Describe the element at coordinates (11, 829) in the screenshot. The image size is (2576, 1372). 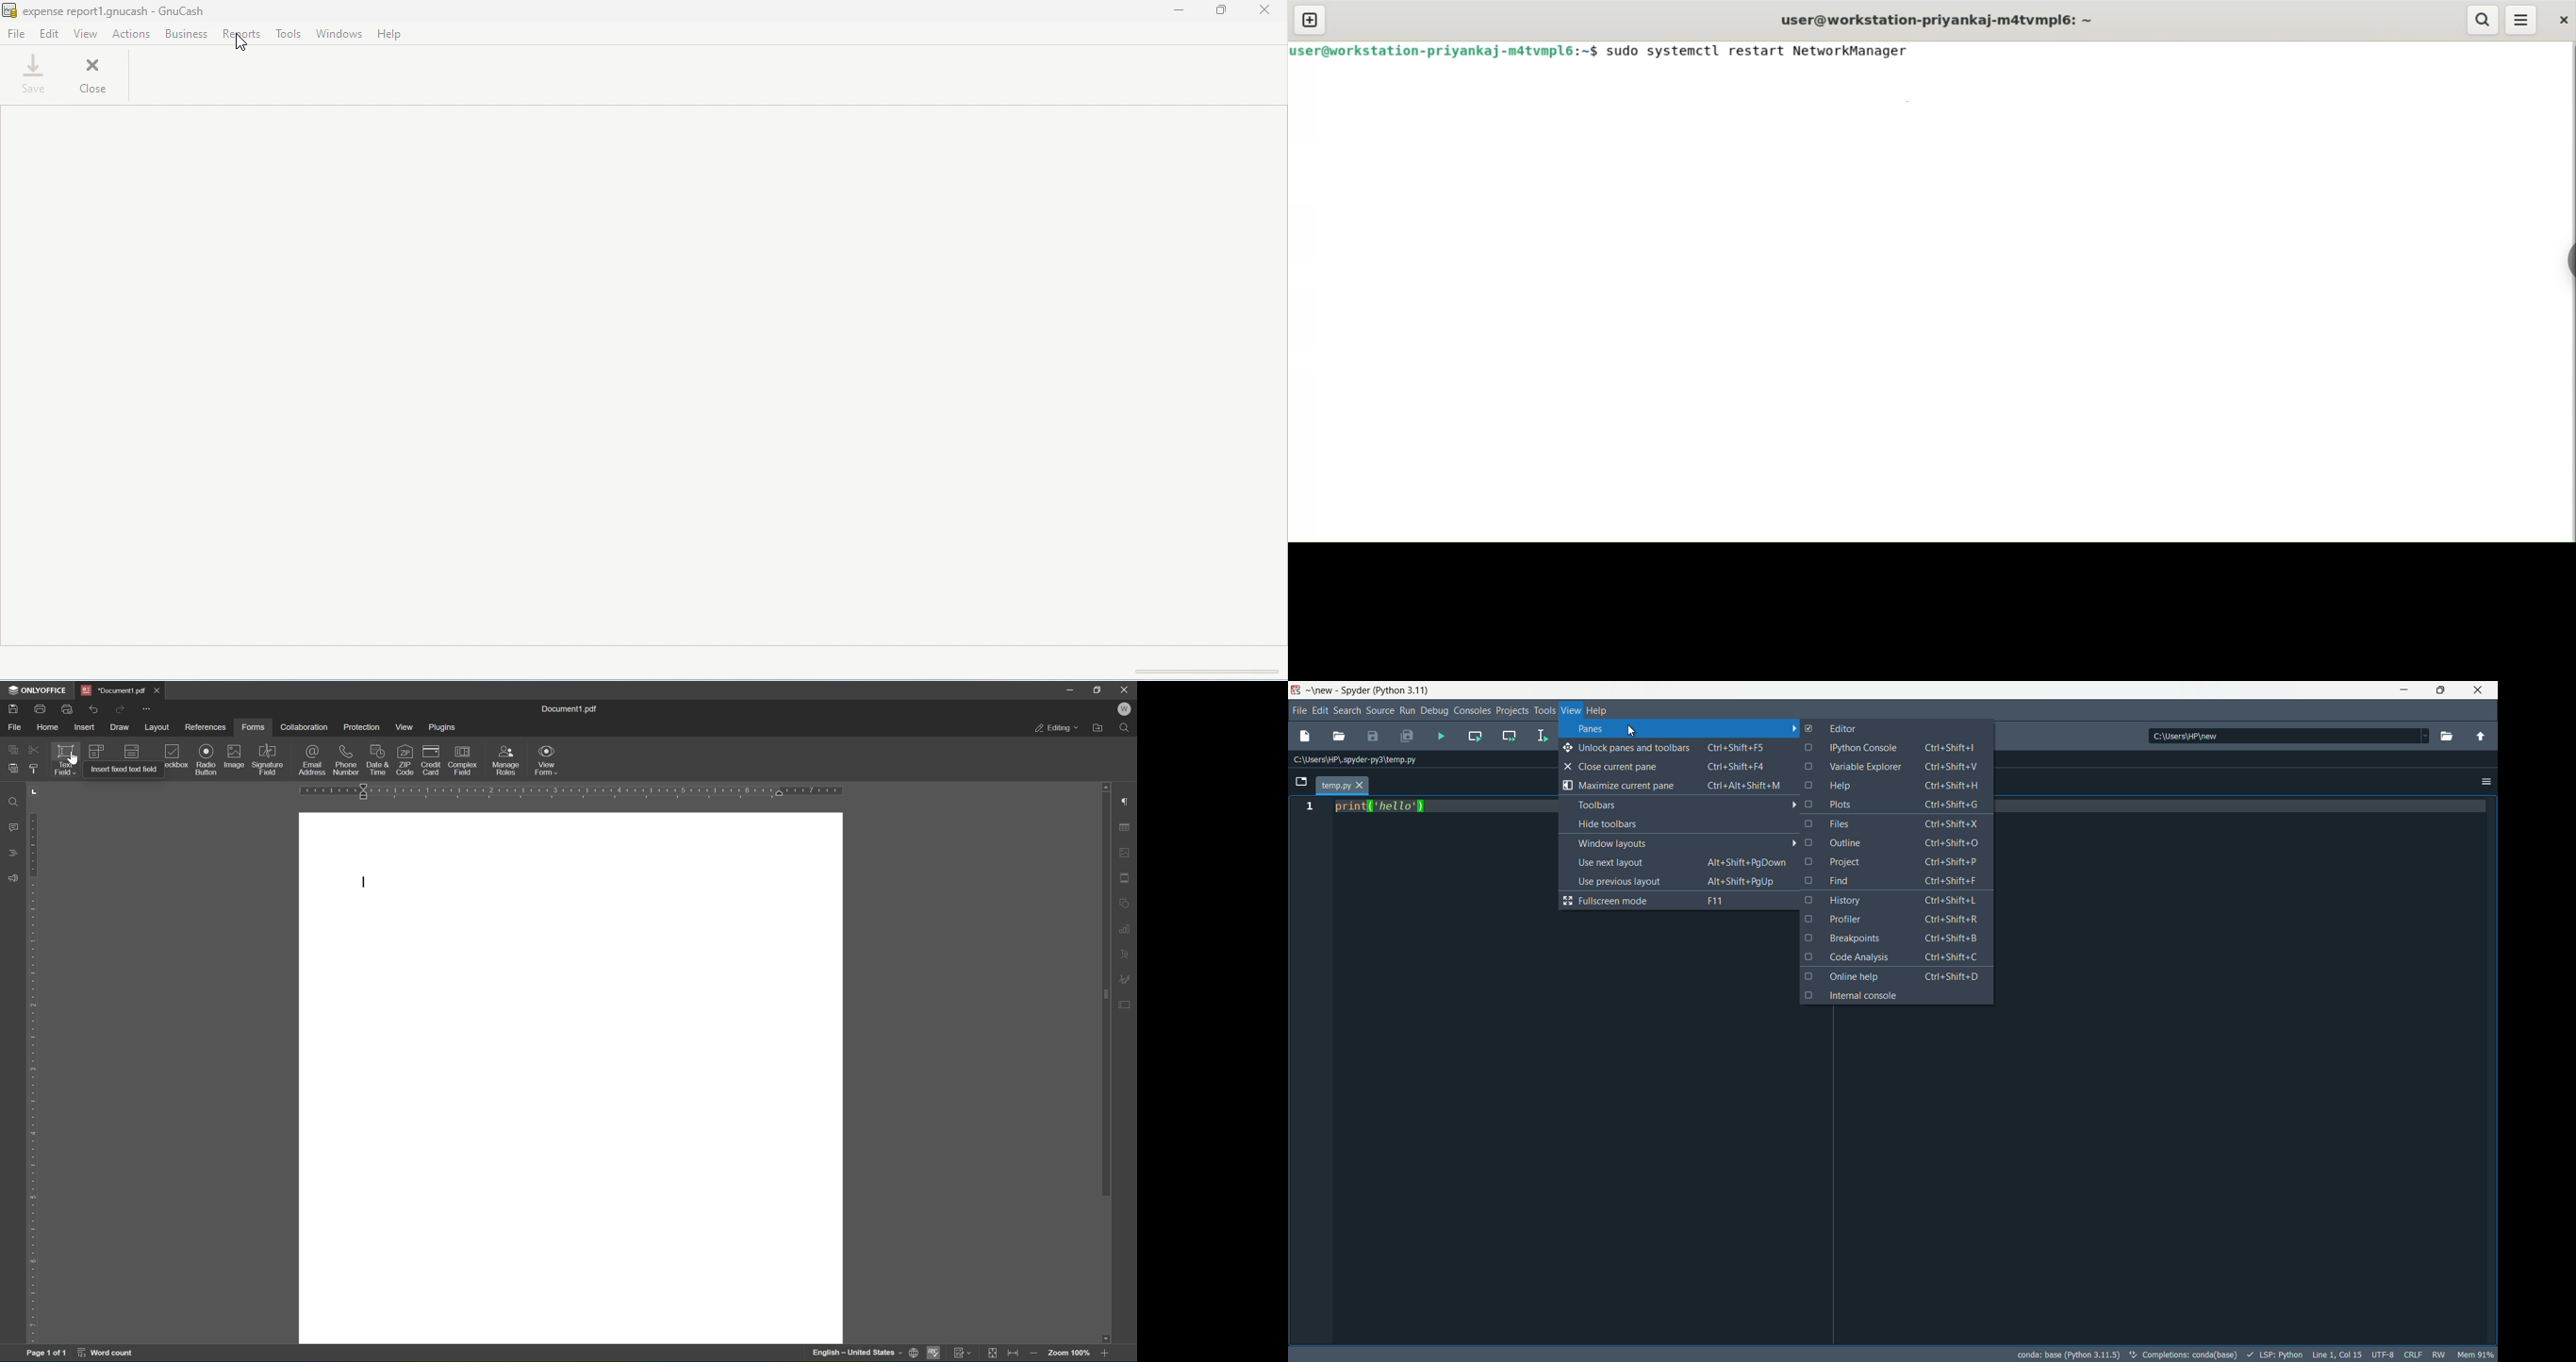
I see `comments` at that location.